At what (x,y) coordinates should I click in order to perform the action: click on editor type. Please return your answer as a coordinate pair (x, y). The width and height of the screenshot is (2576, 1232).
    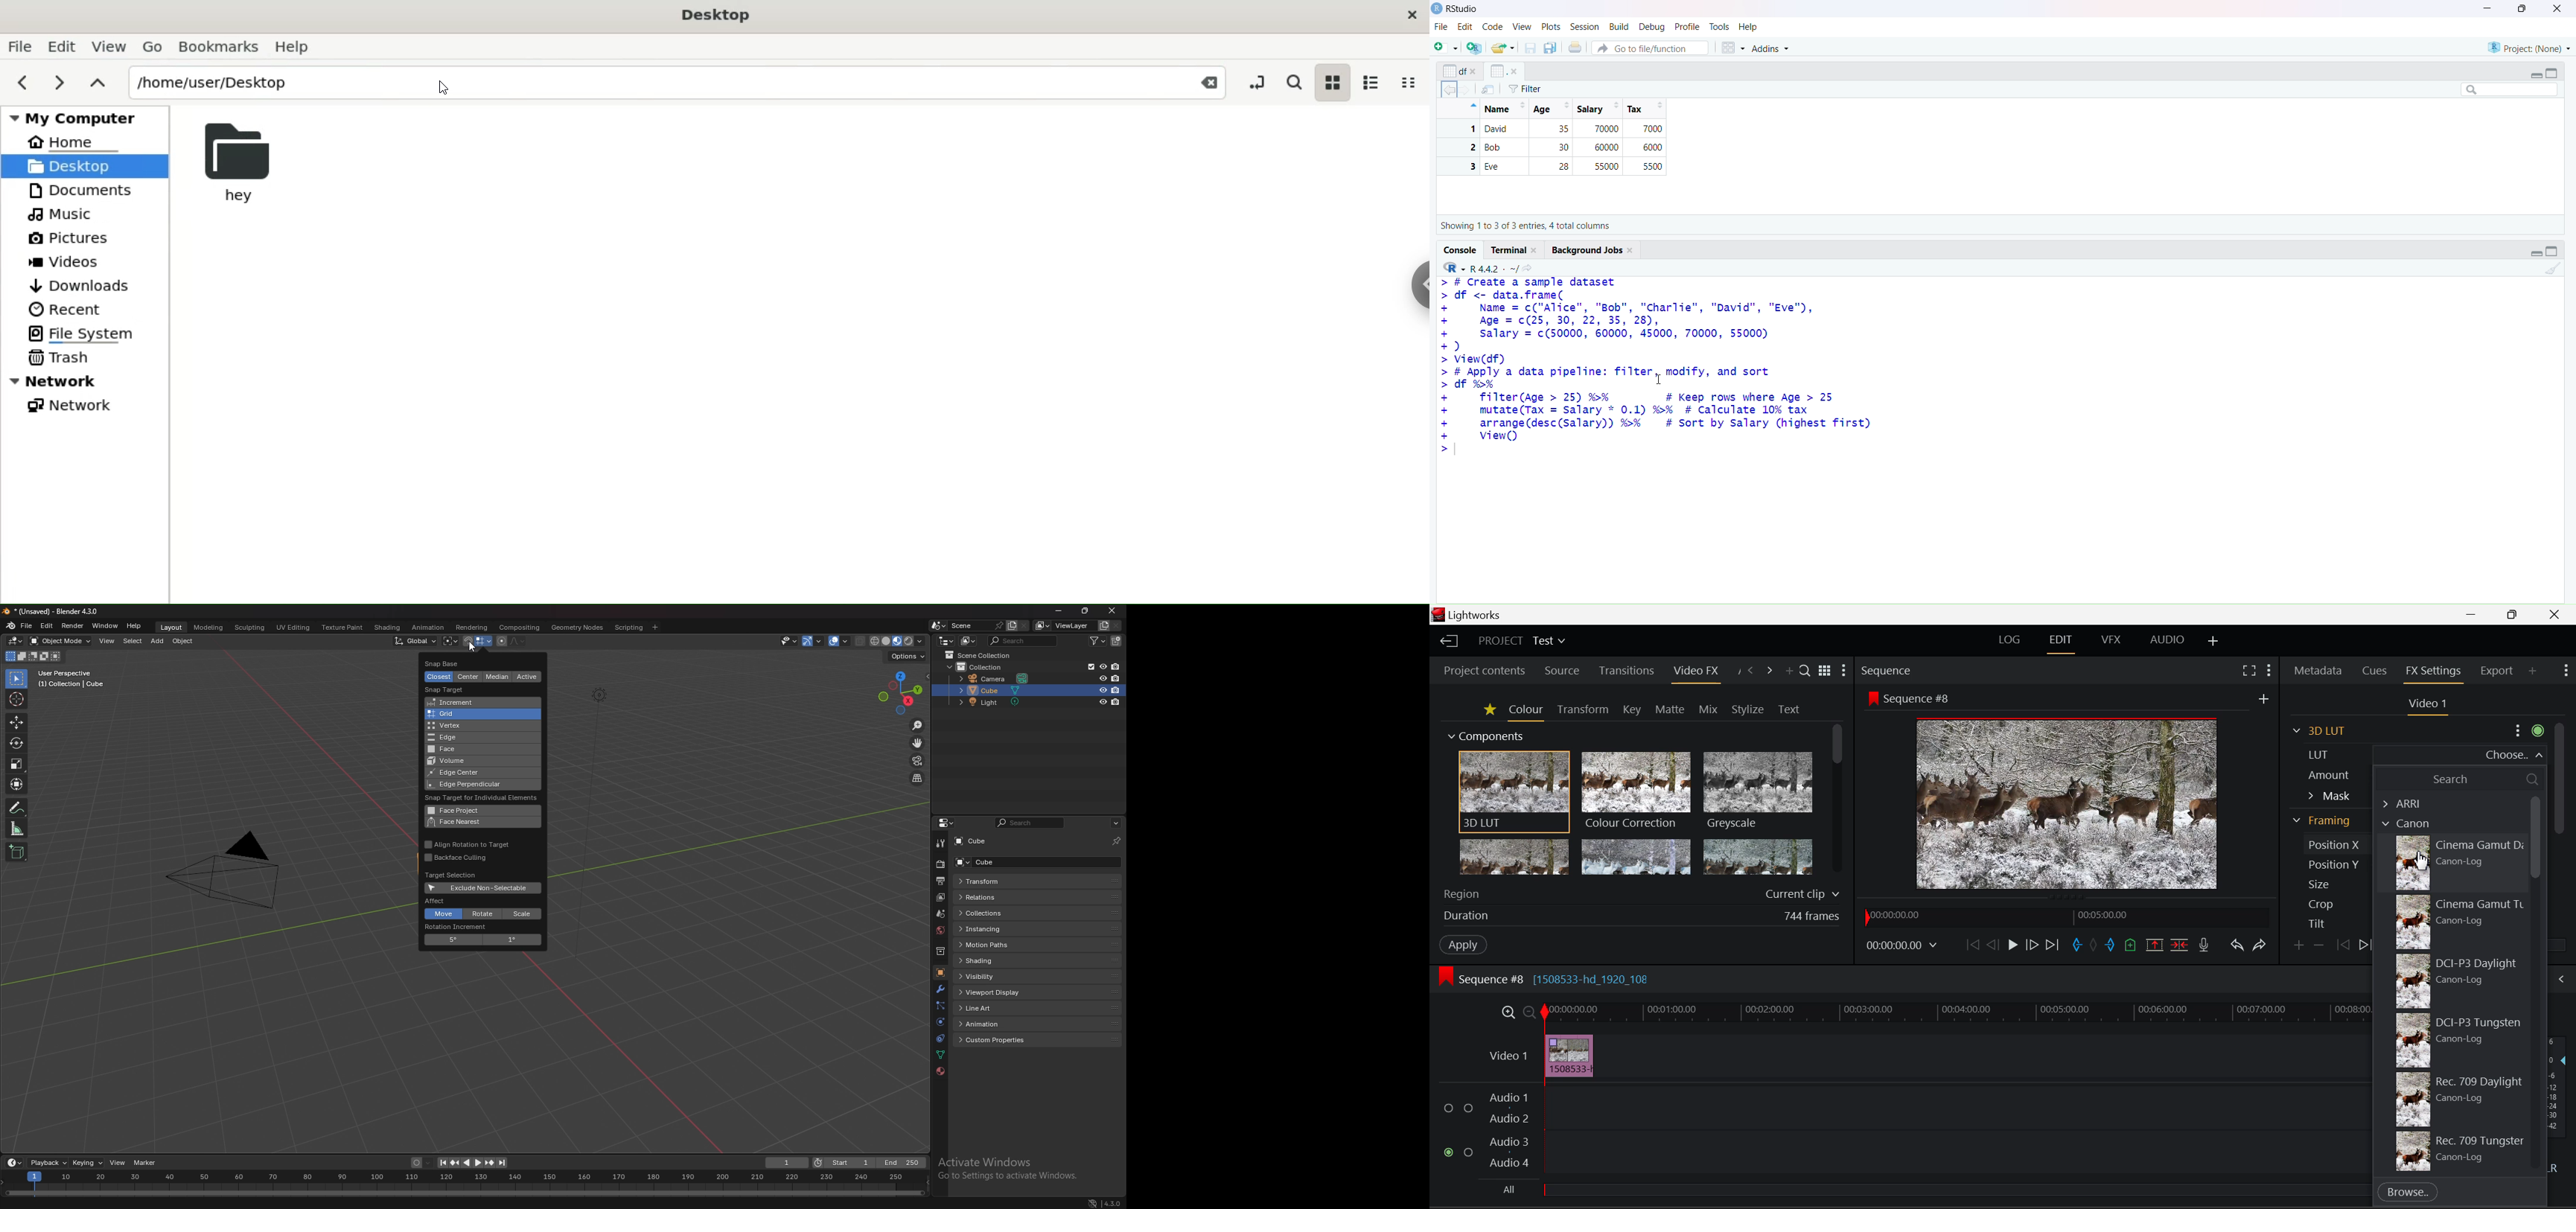
    Looking at the image, I should click on (16, 641).